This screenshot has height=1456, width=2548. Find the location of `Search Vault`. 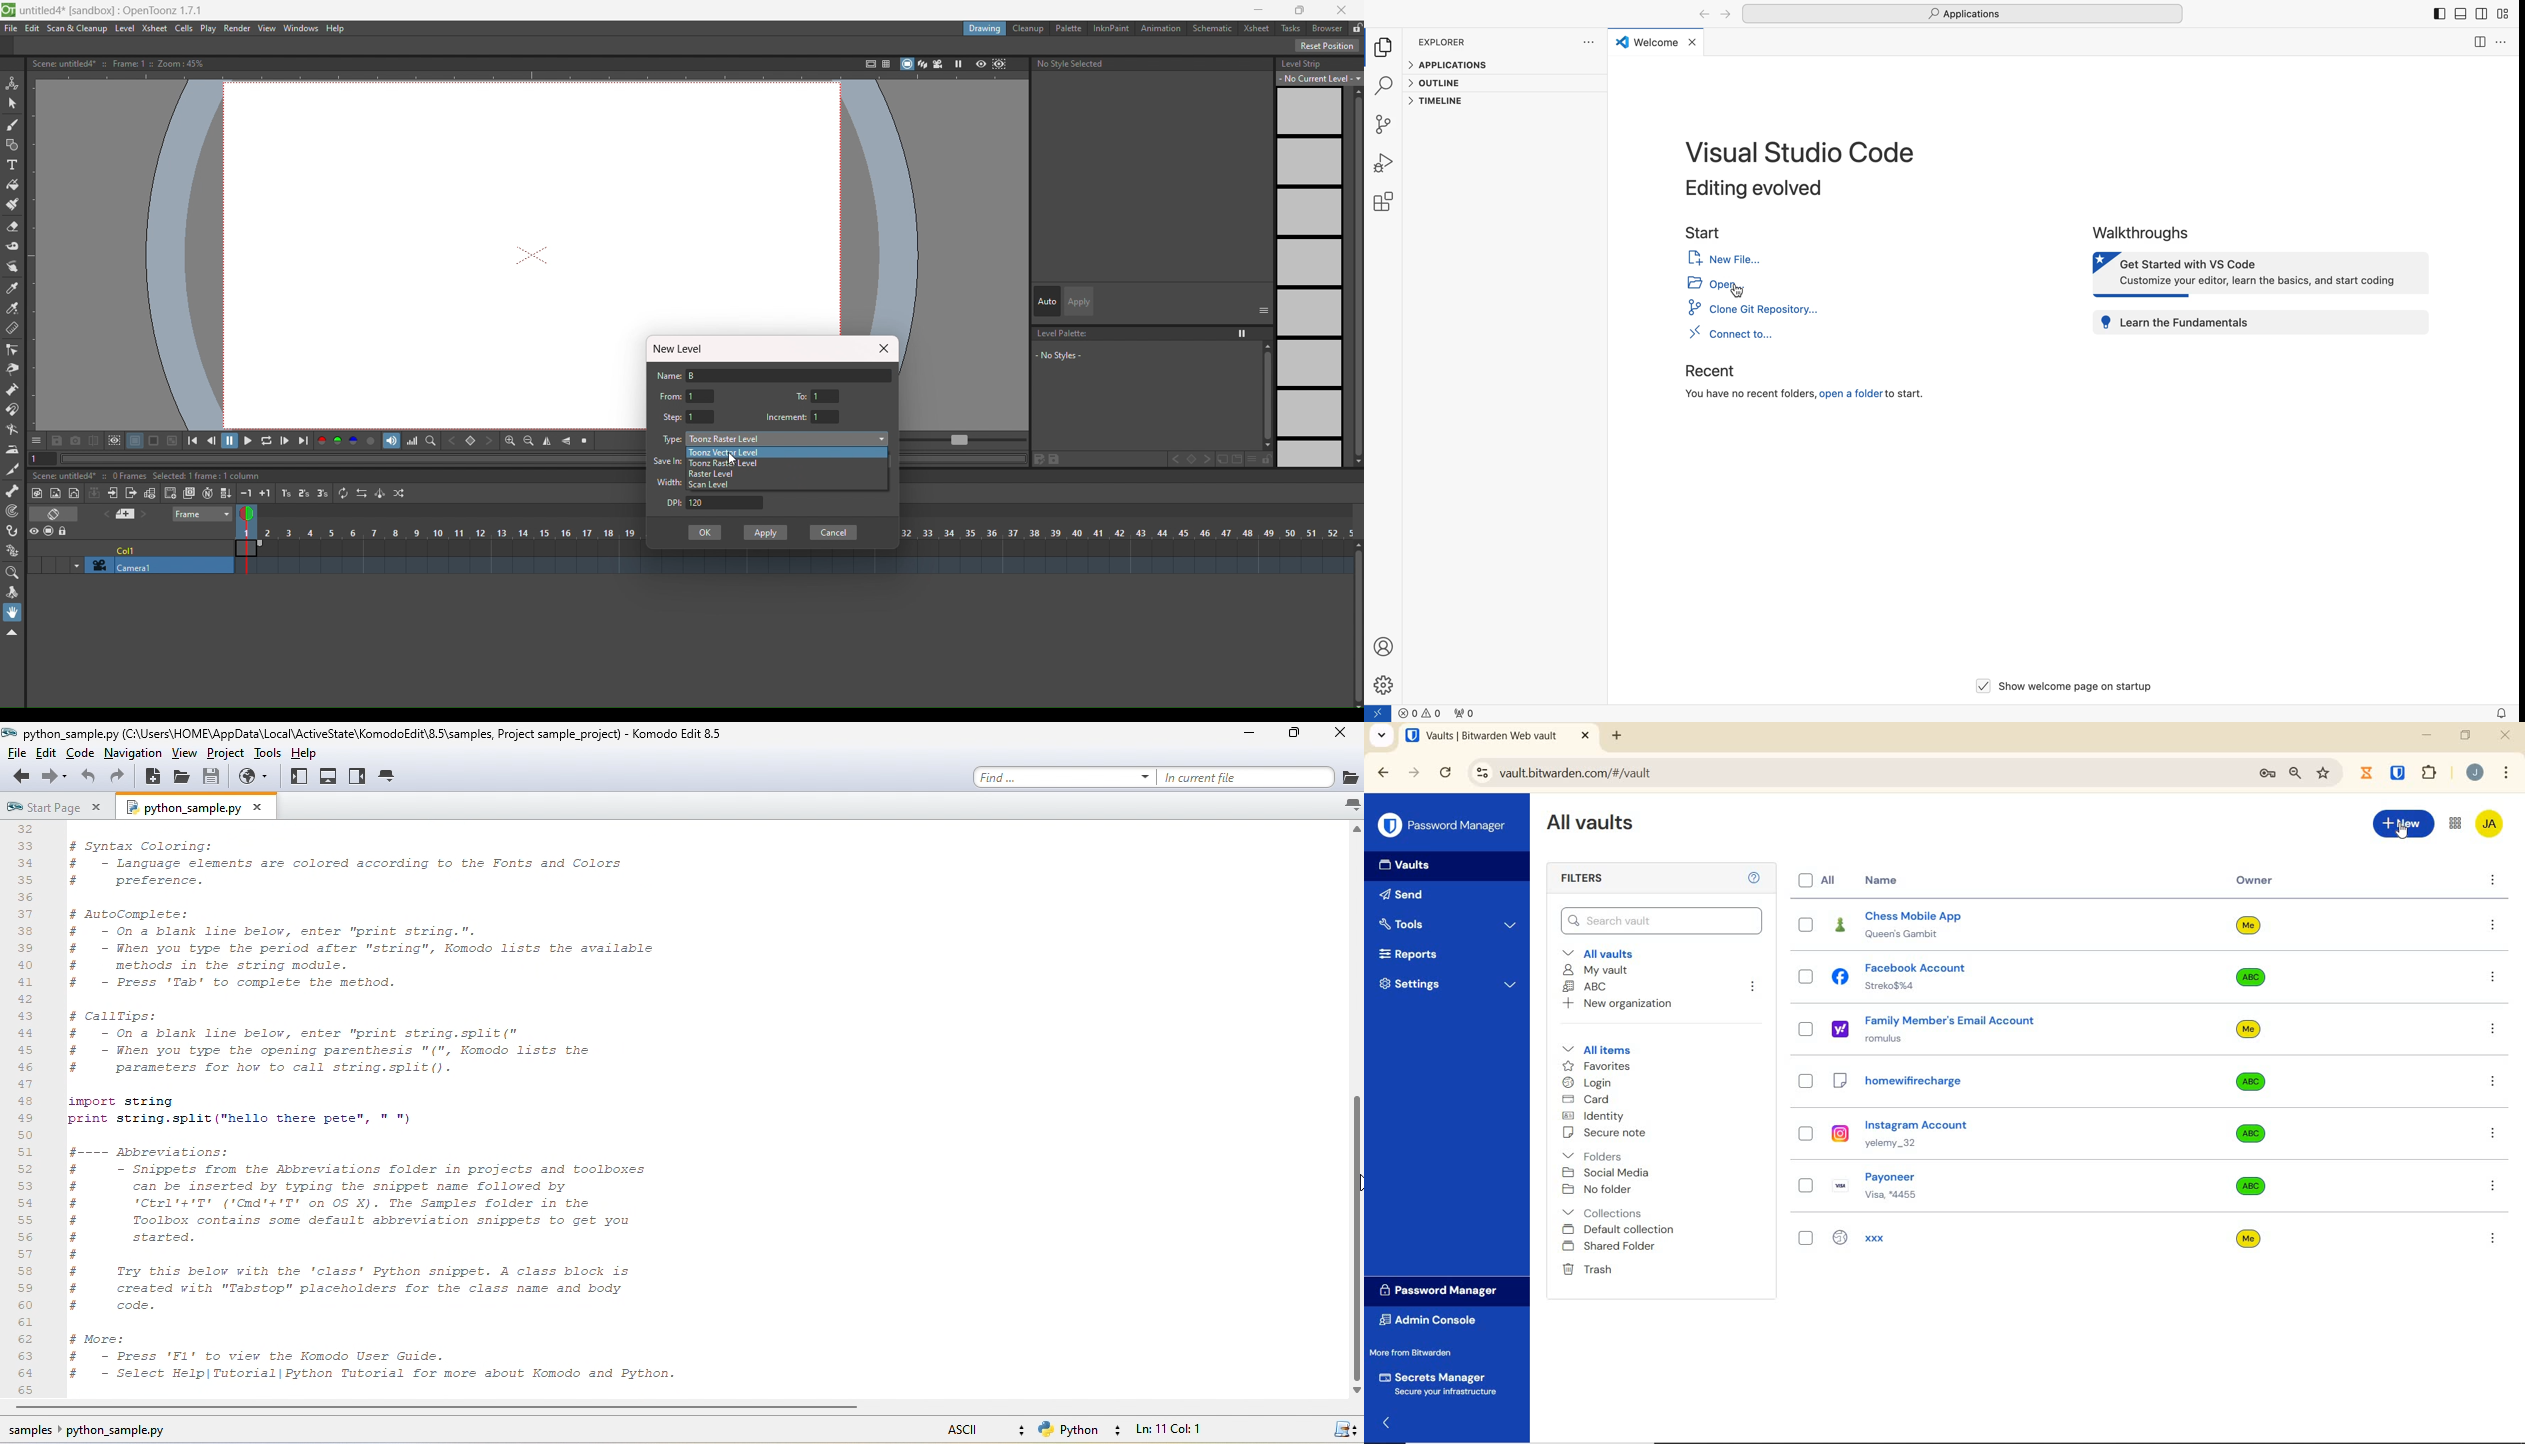

Search Vault is located at coordinates (1661, 920).